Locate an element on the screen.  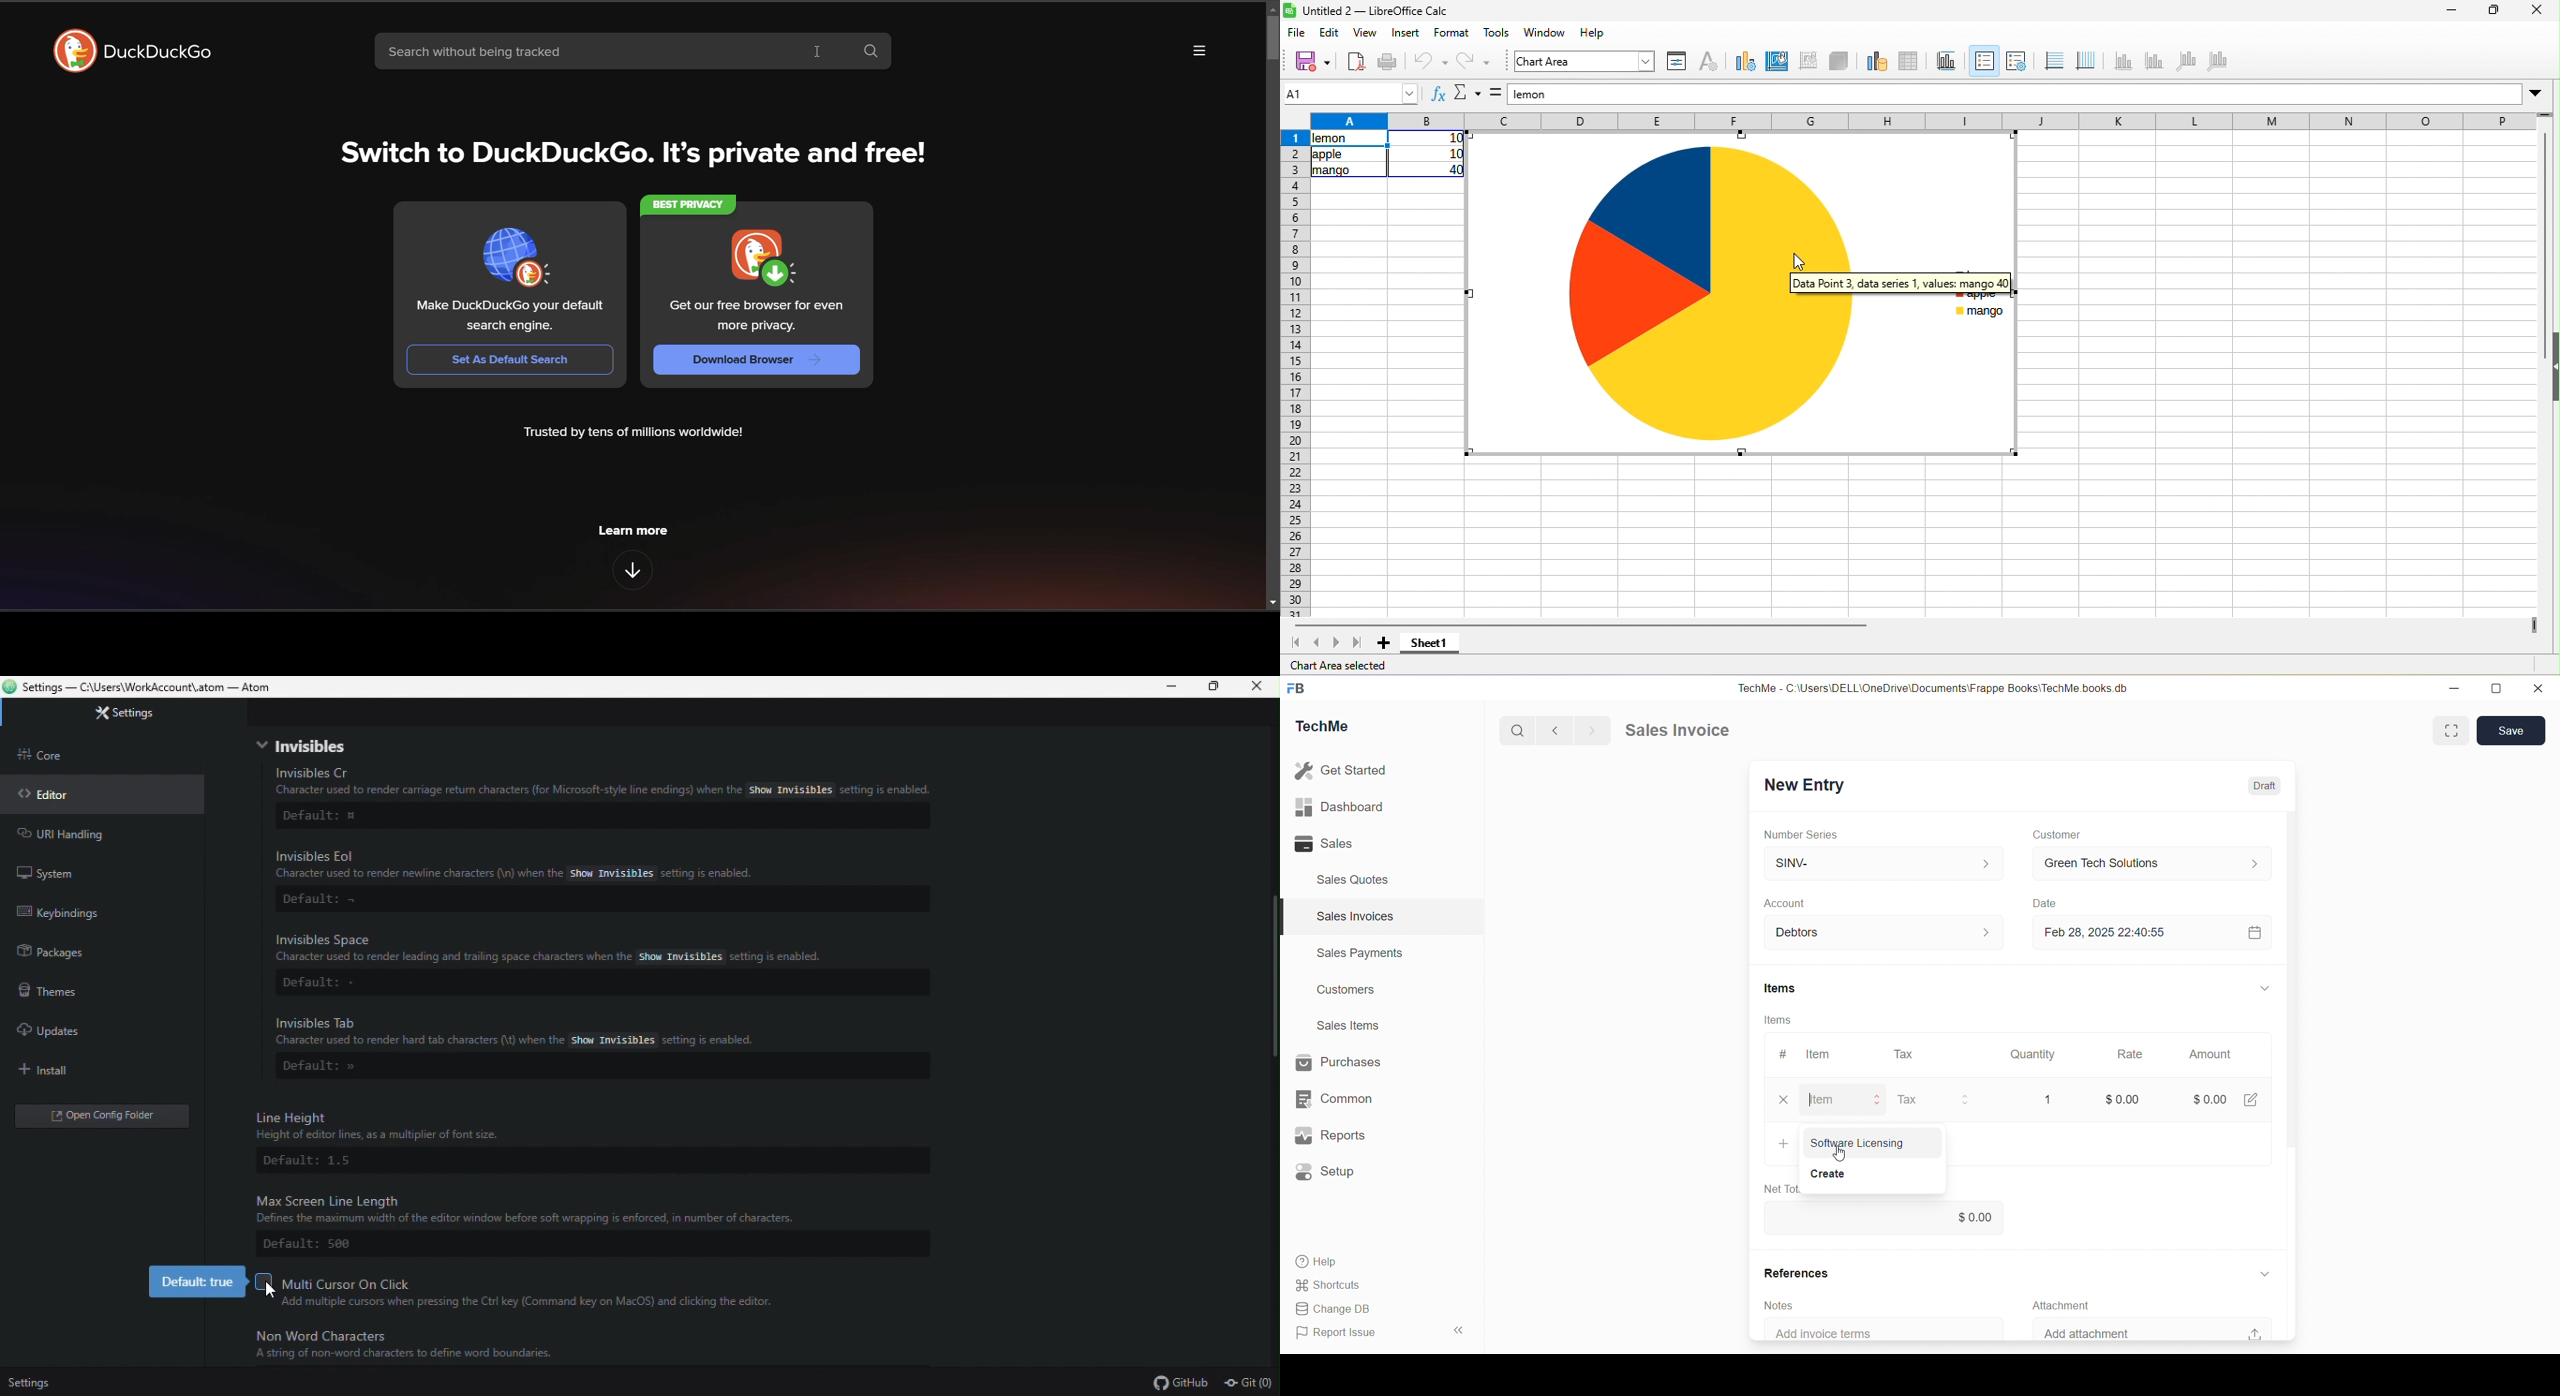
Items is located at coordinates (1777, 1020).